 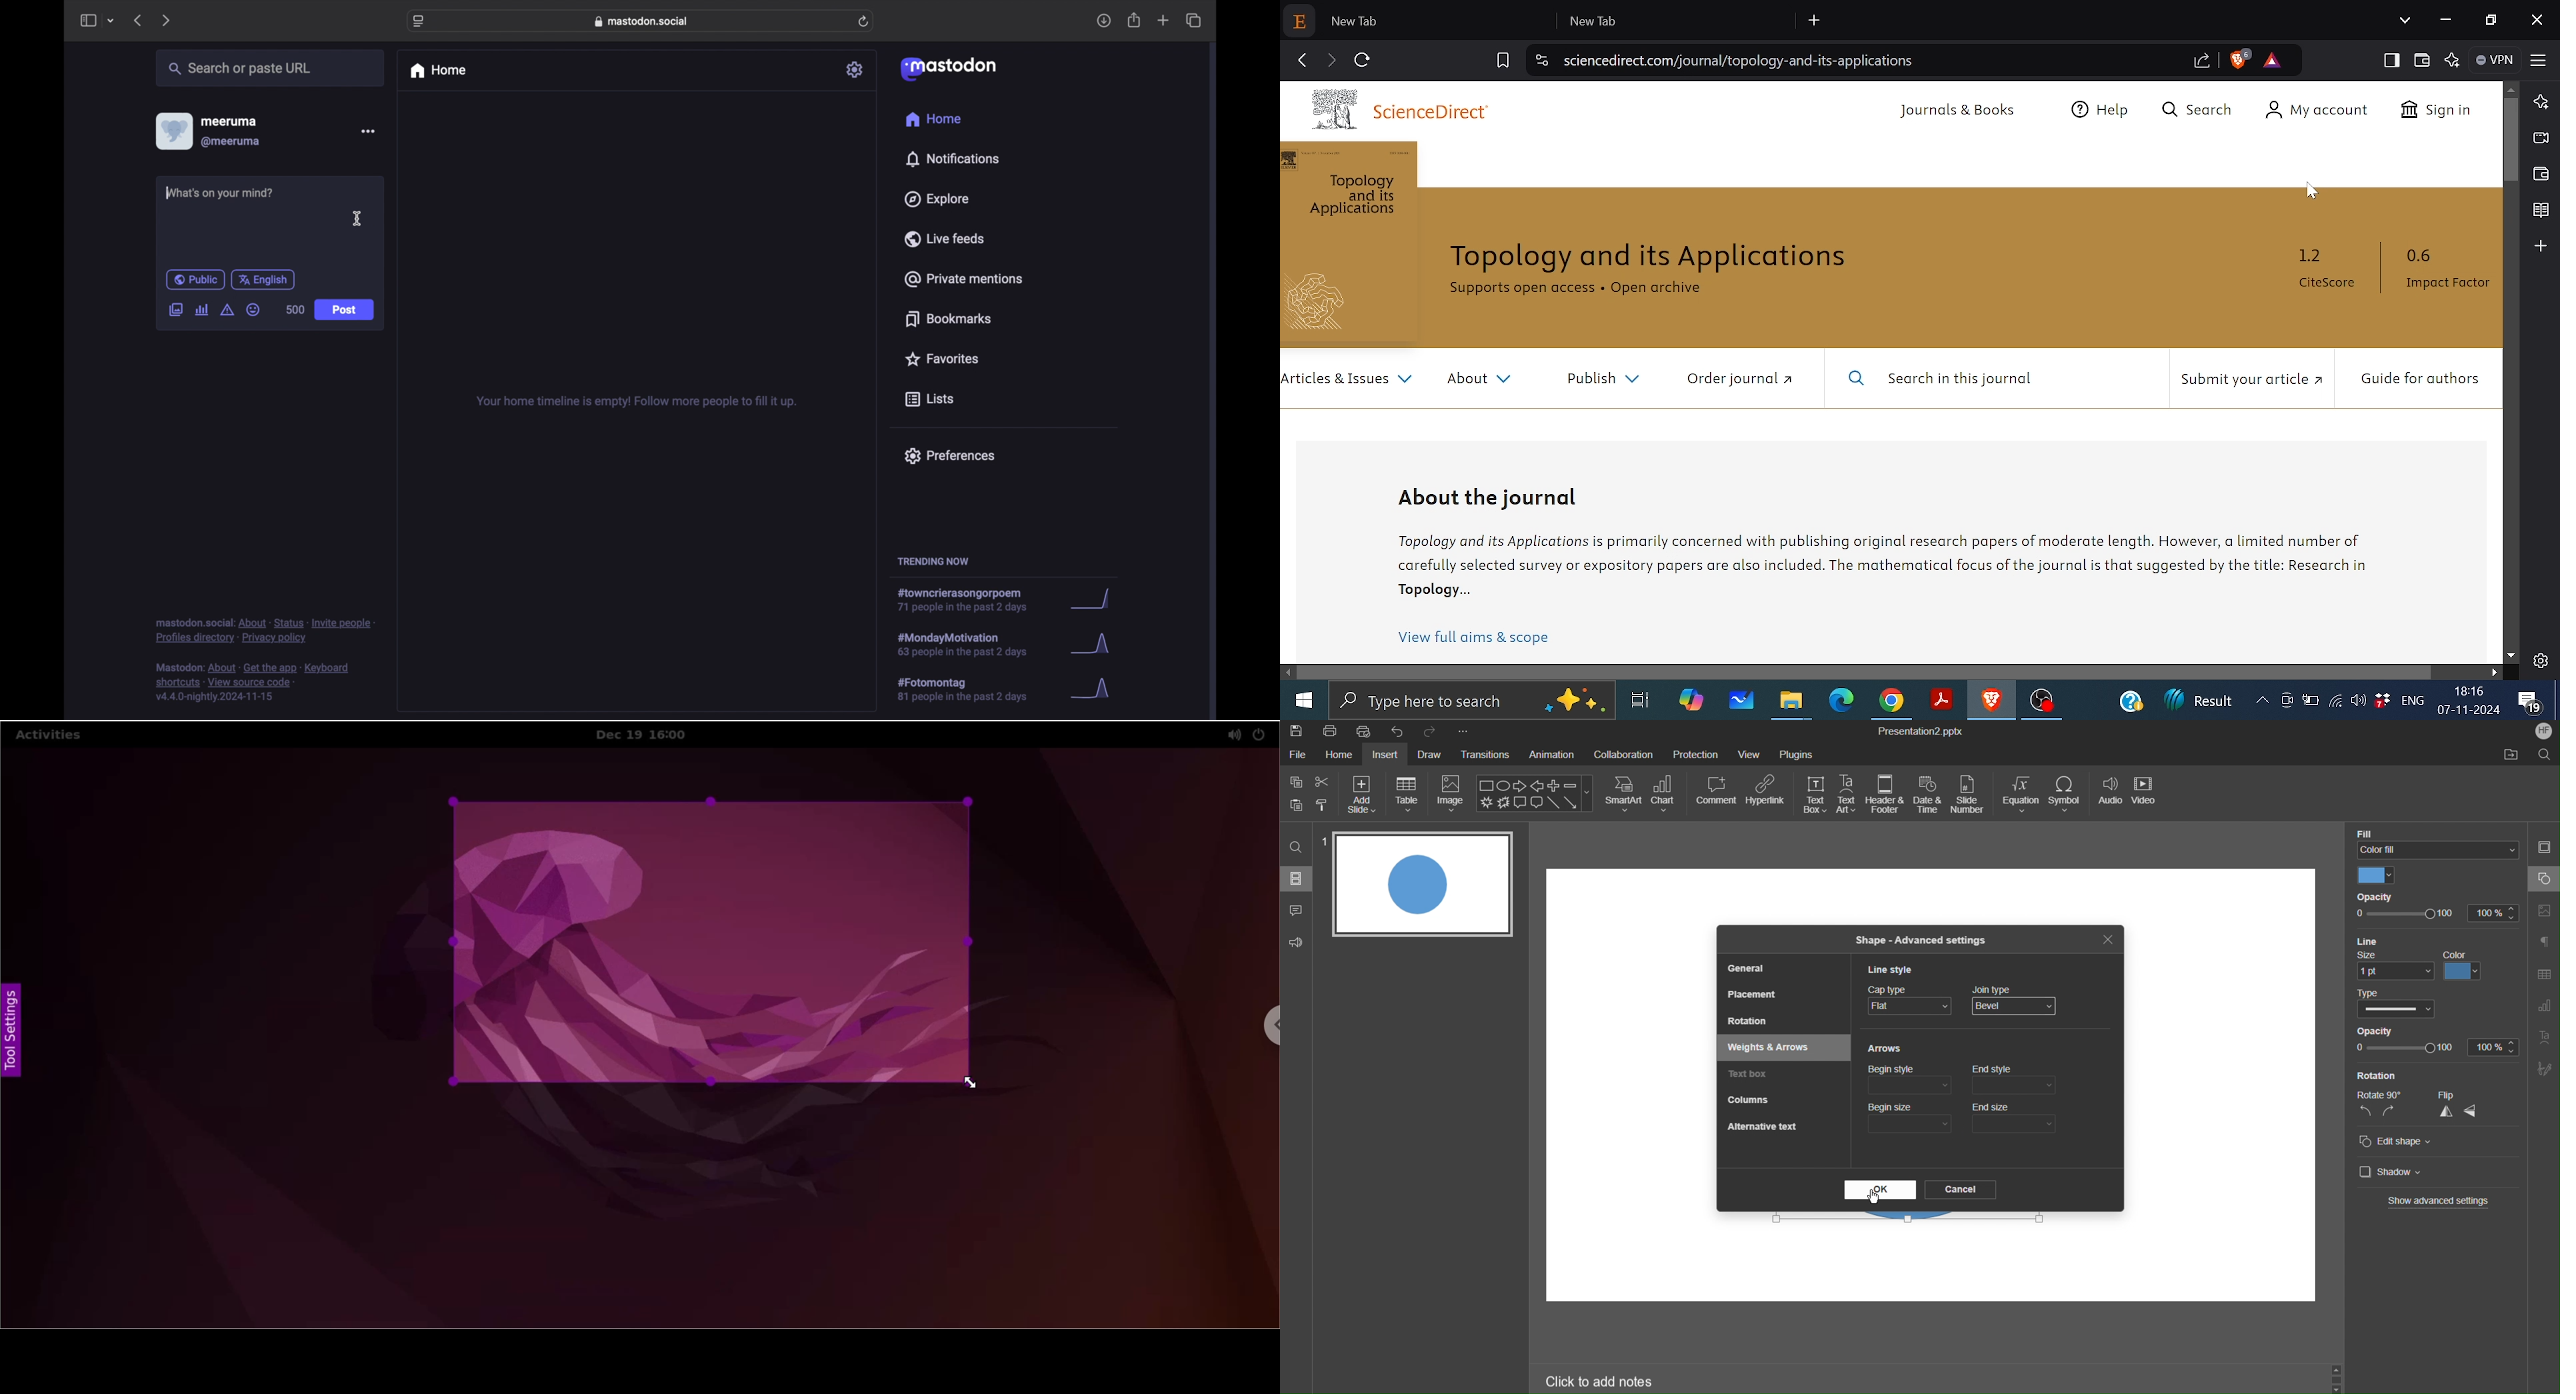 What do you see at coordinates (2435, 841) in the screenshot?
I see `Color FIll` at bounding box center [2435, 841].